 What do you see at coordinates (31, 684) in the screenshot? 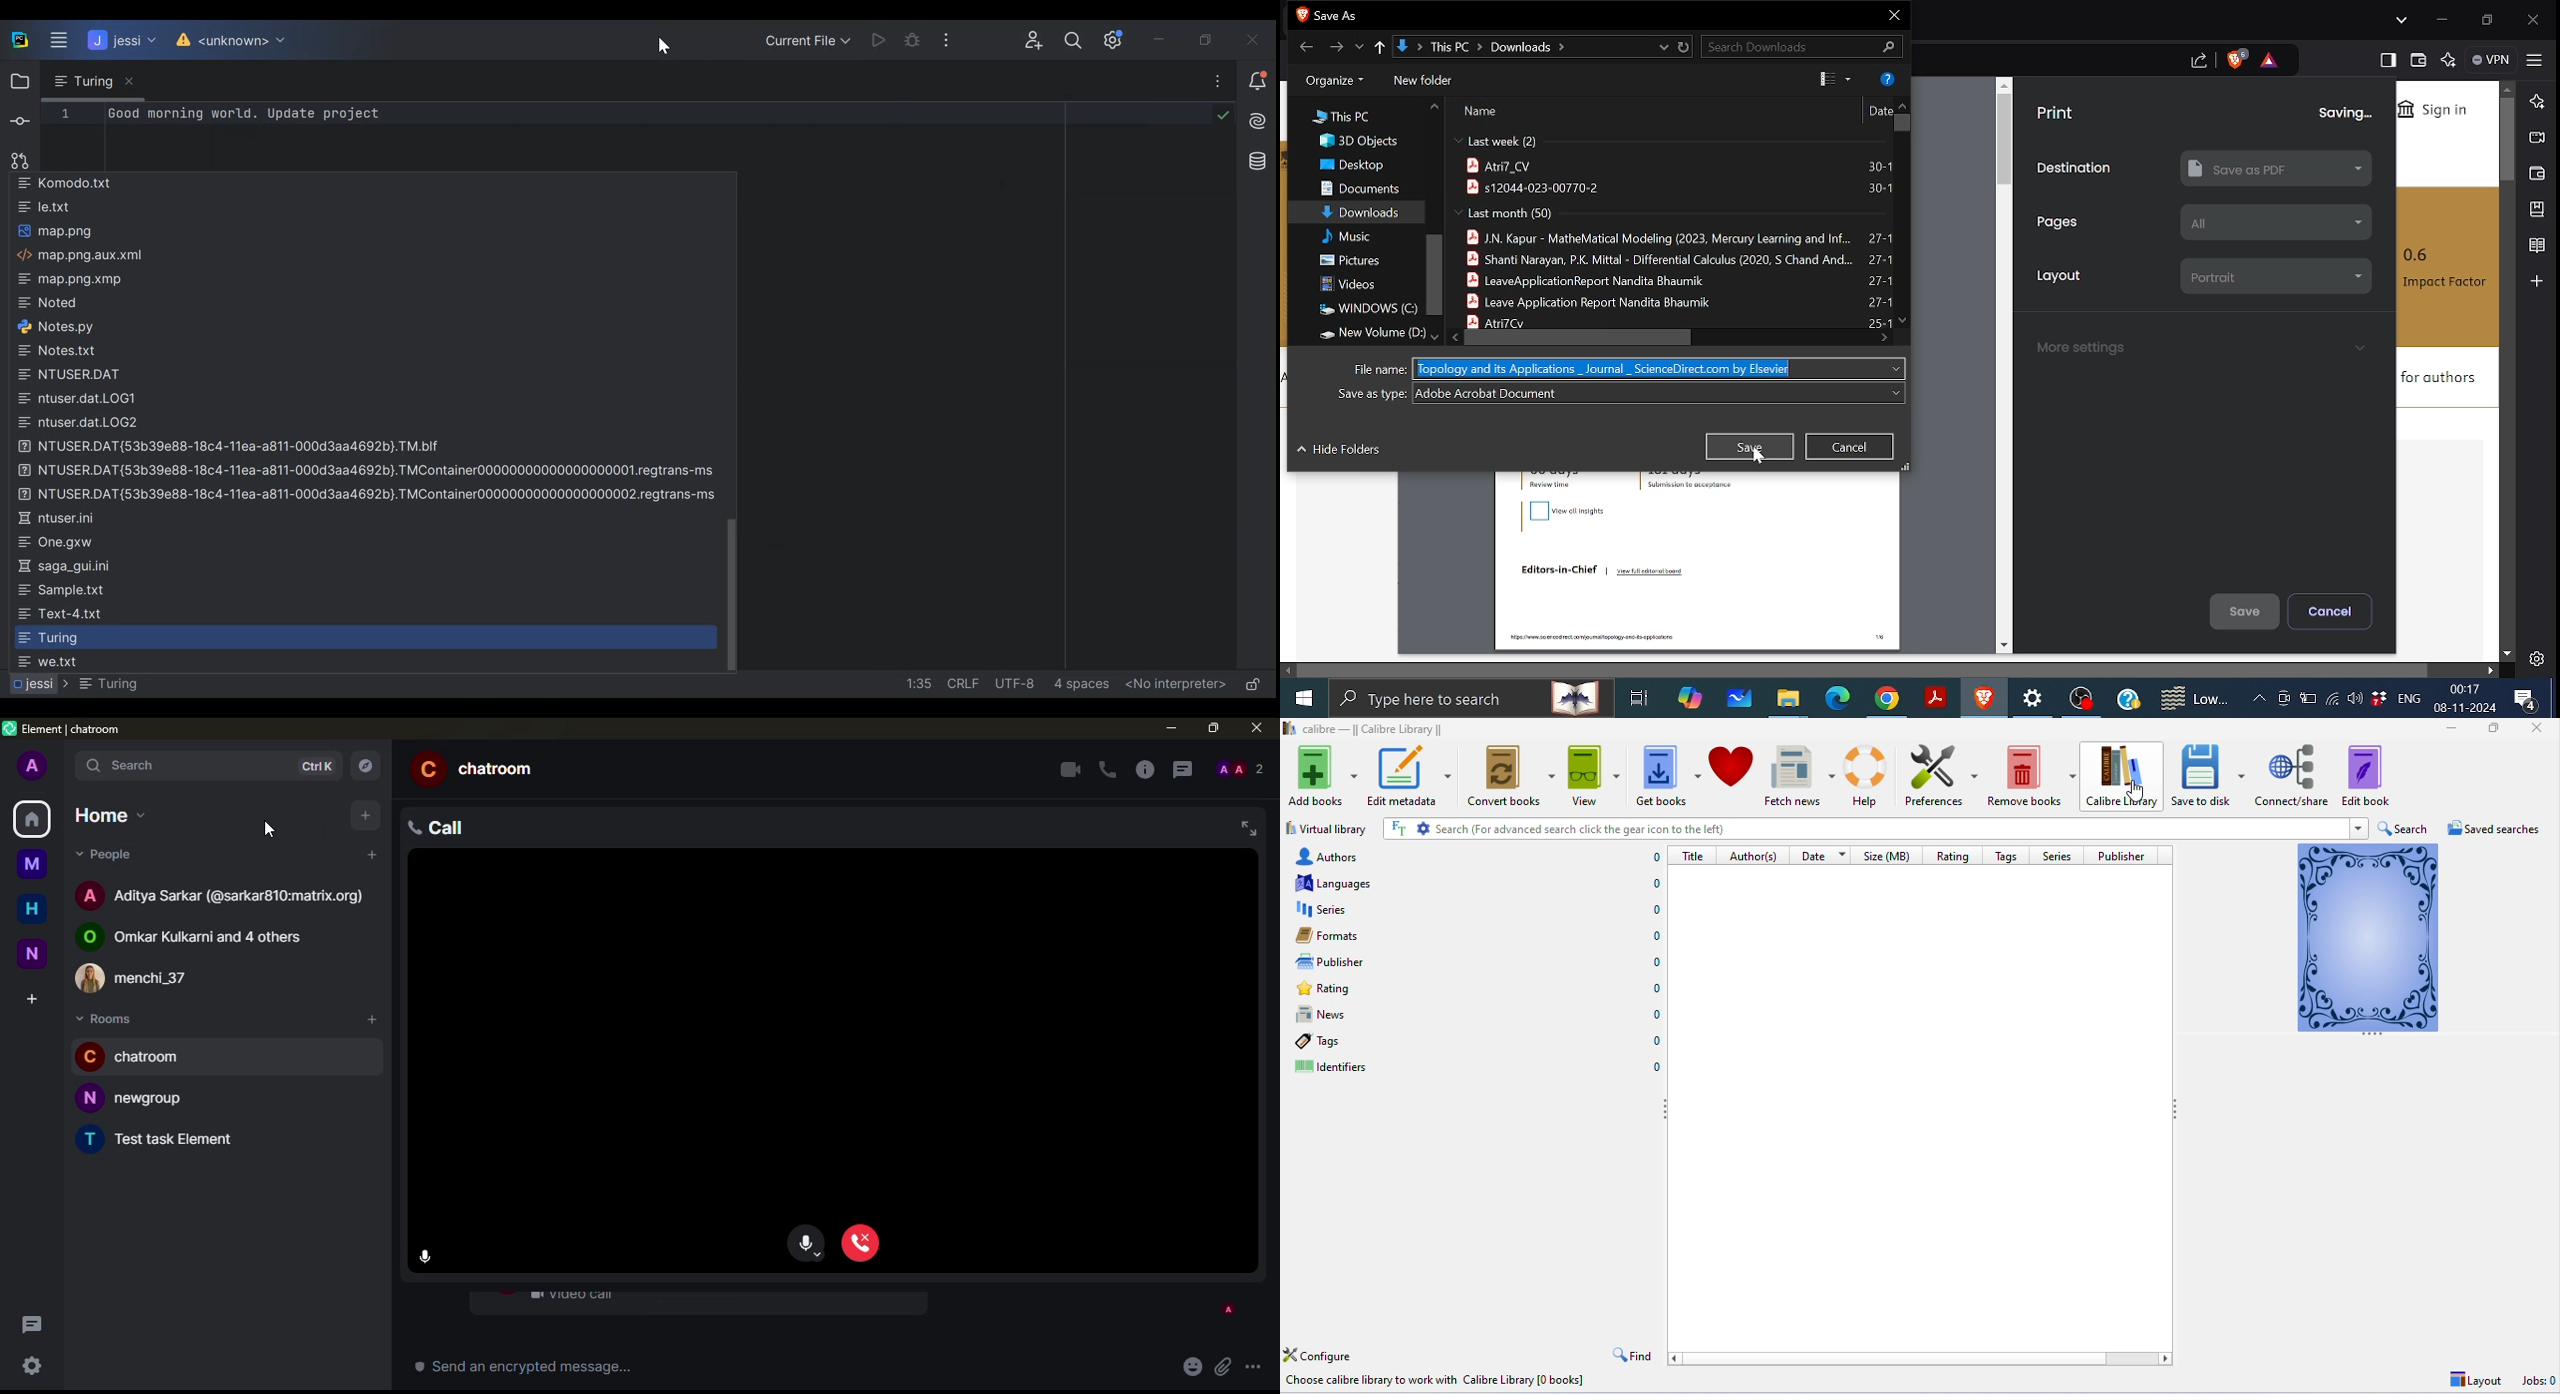
I see `jessi` at bounding box center [31, 684].